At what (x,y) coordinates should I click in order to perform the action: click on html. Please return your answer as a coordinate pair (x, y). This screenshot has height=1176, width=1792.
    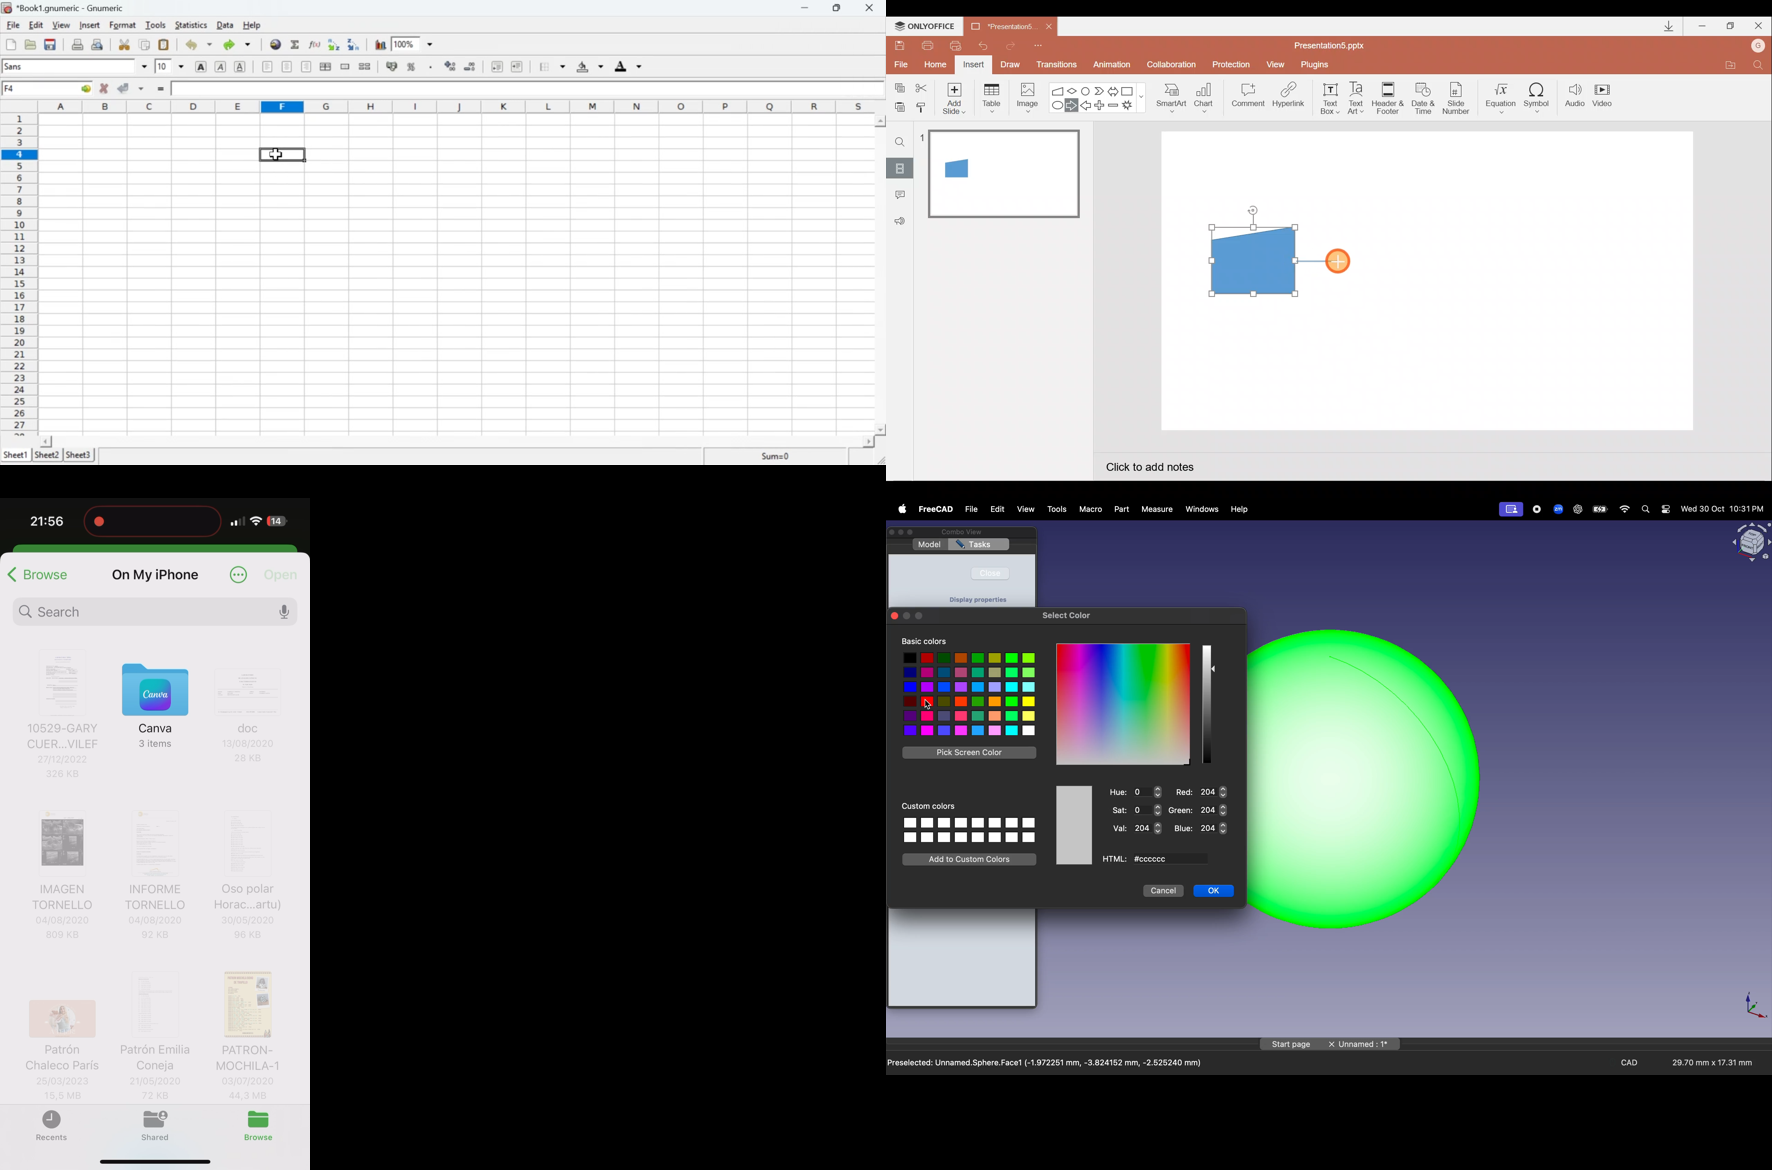
    Looking at the image, I should click on (1116, 860).